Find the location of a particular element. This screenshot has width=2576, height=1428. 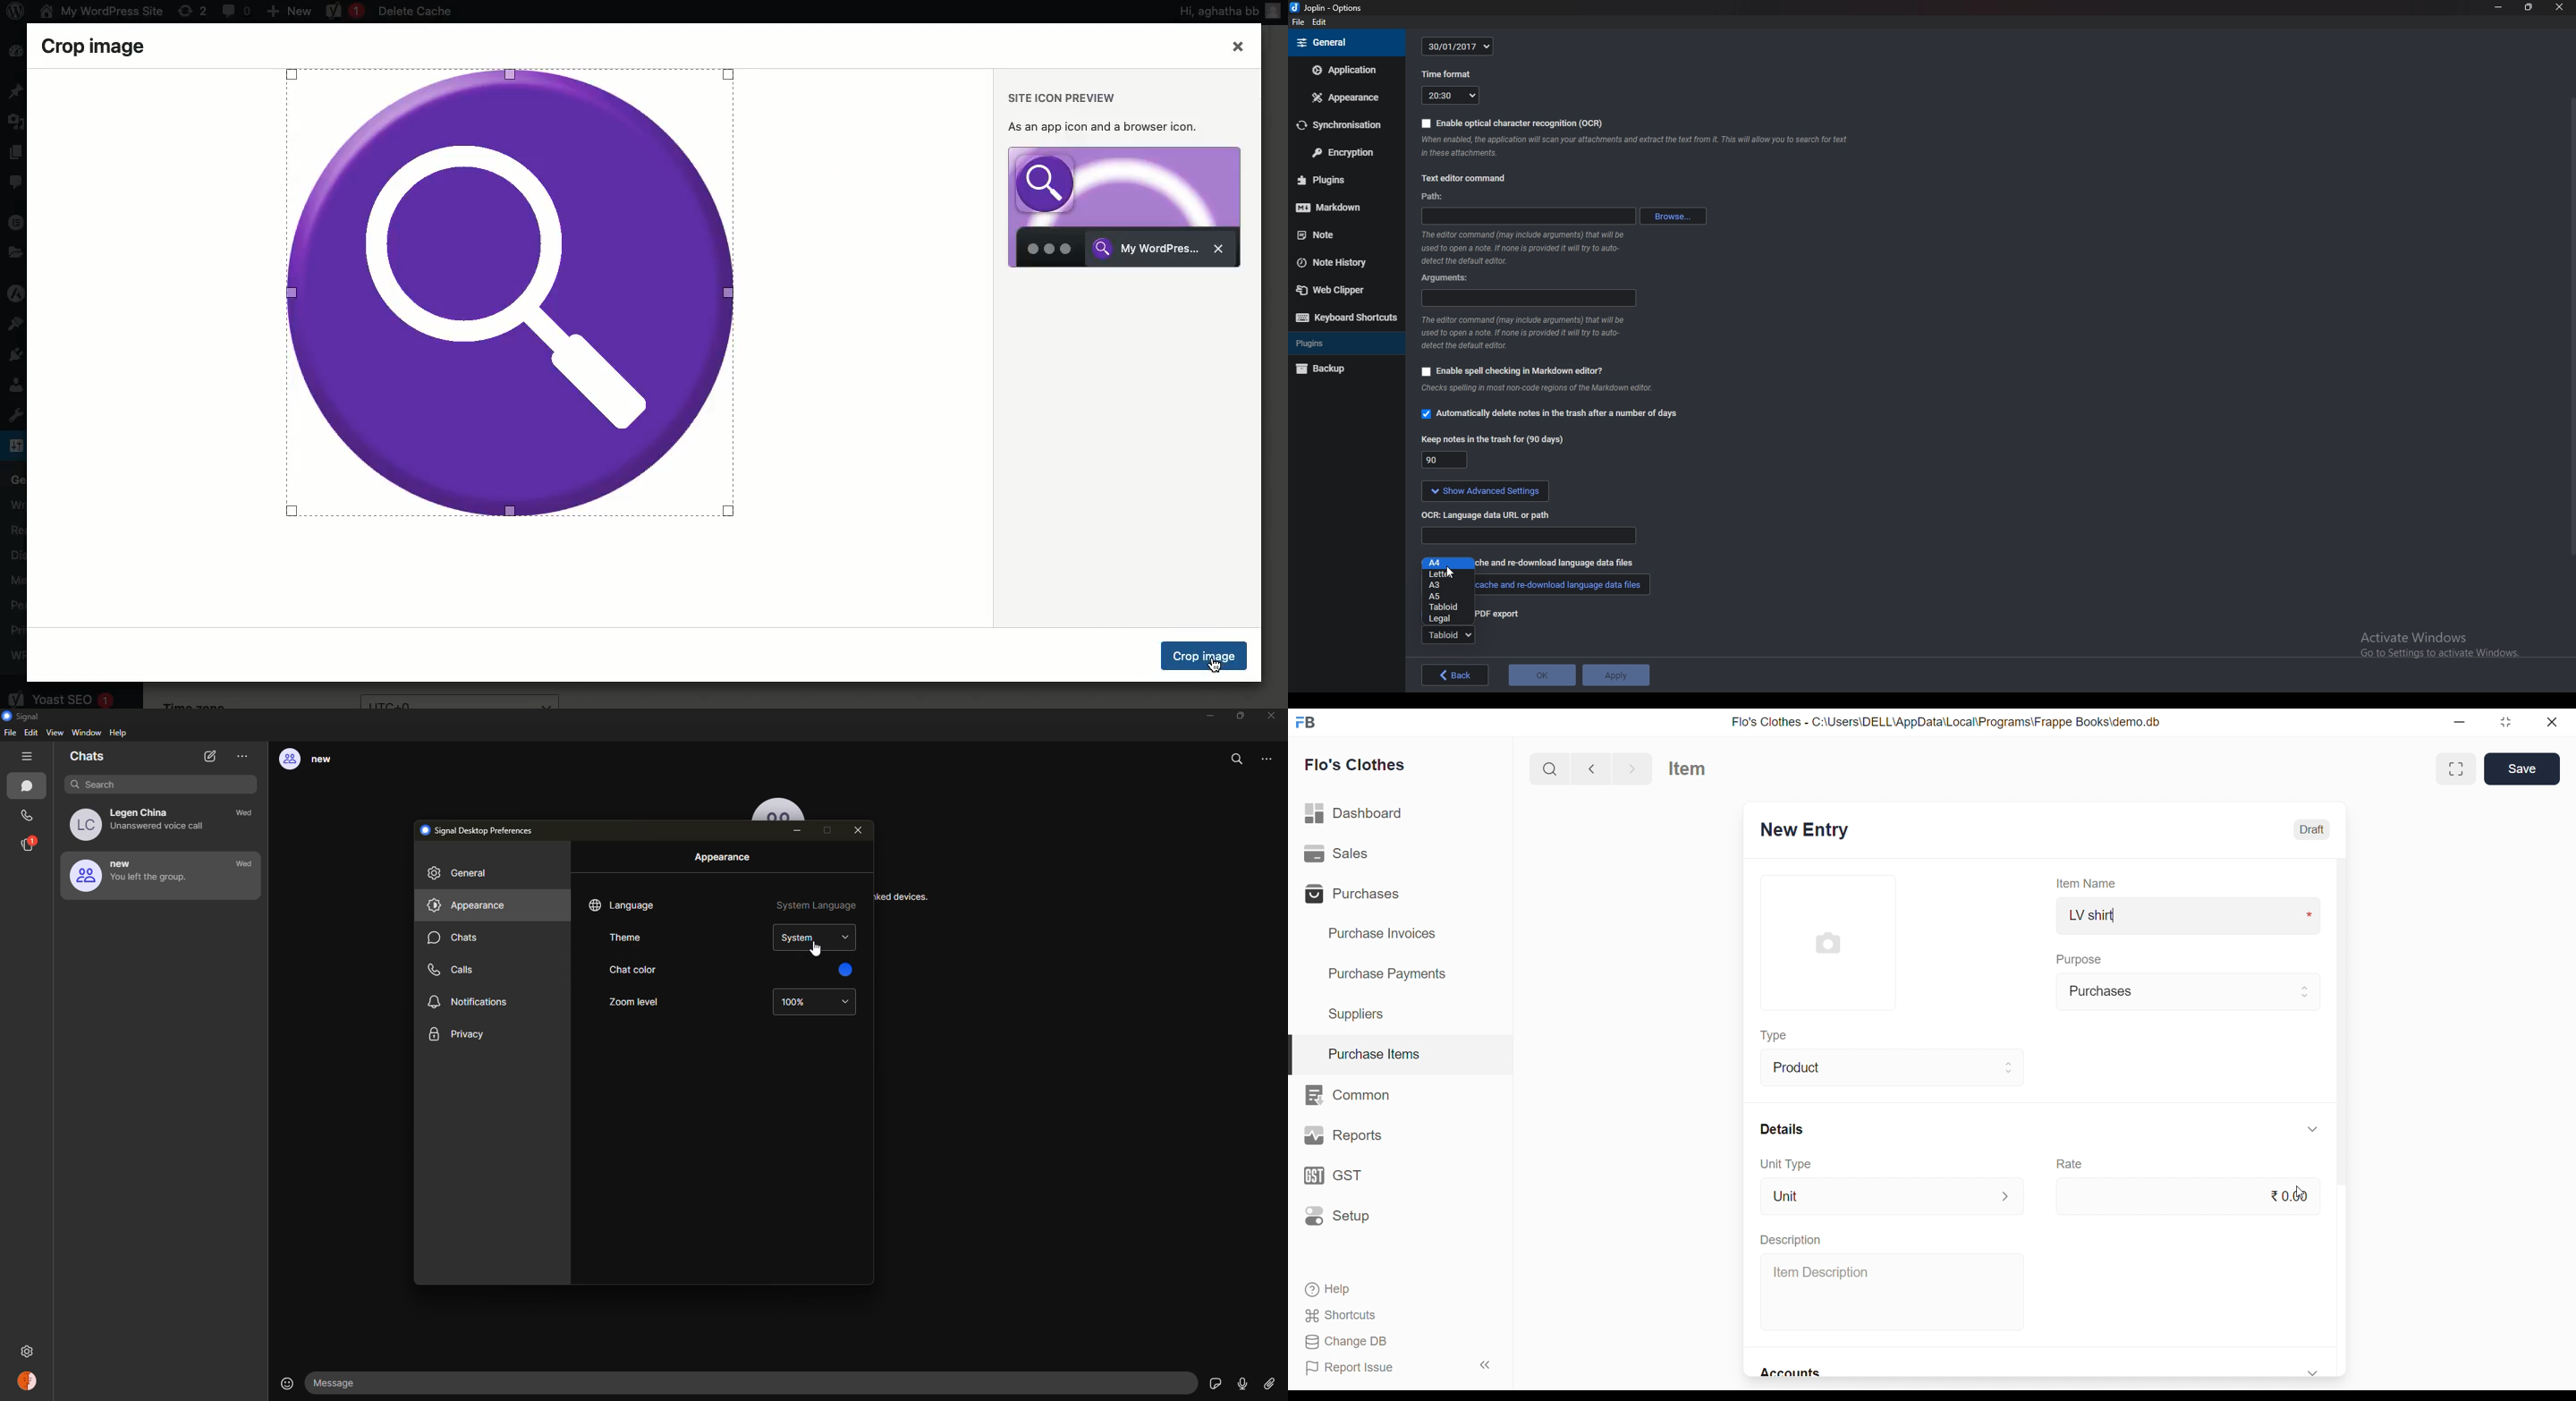

message is located at coordinates (343, 1383).